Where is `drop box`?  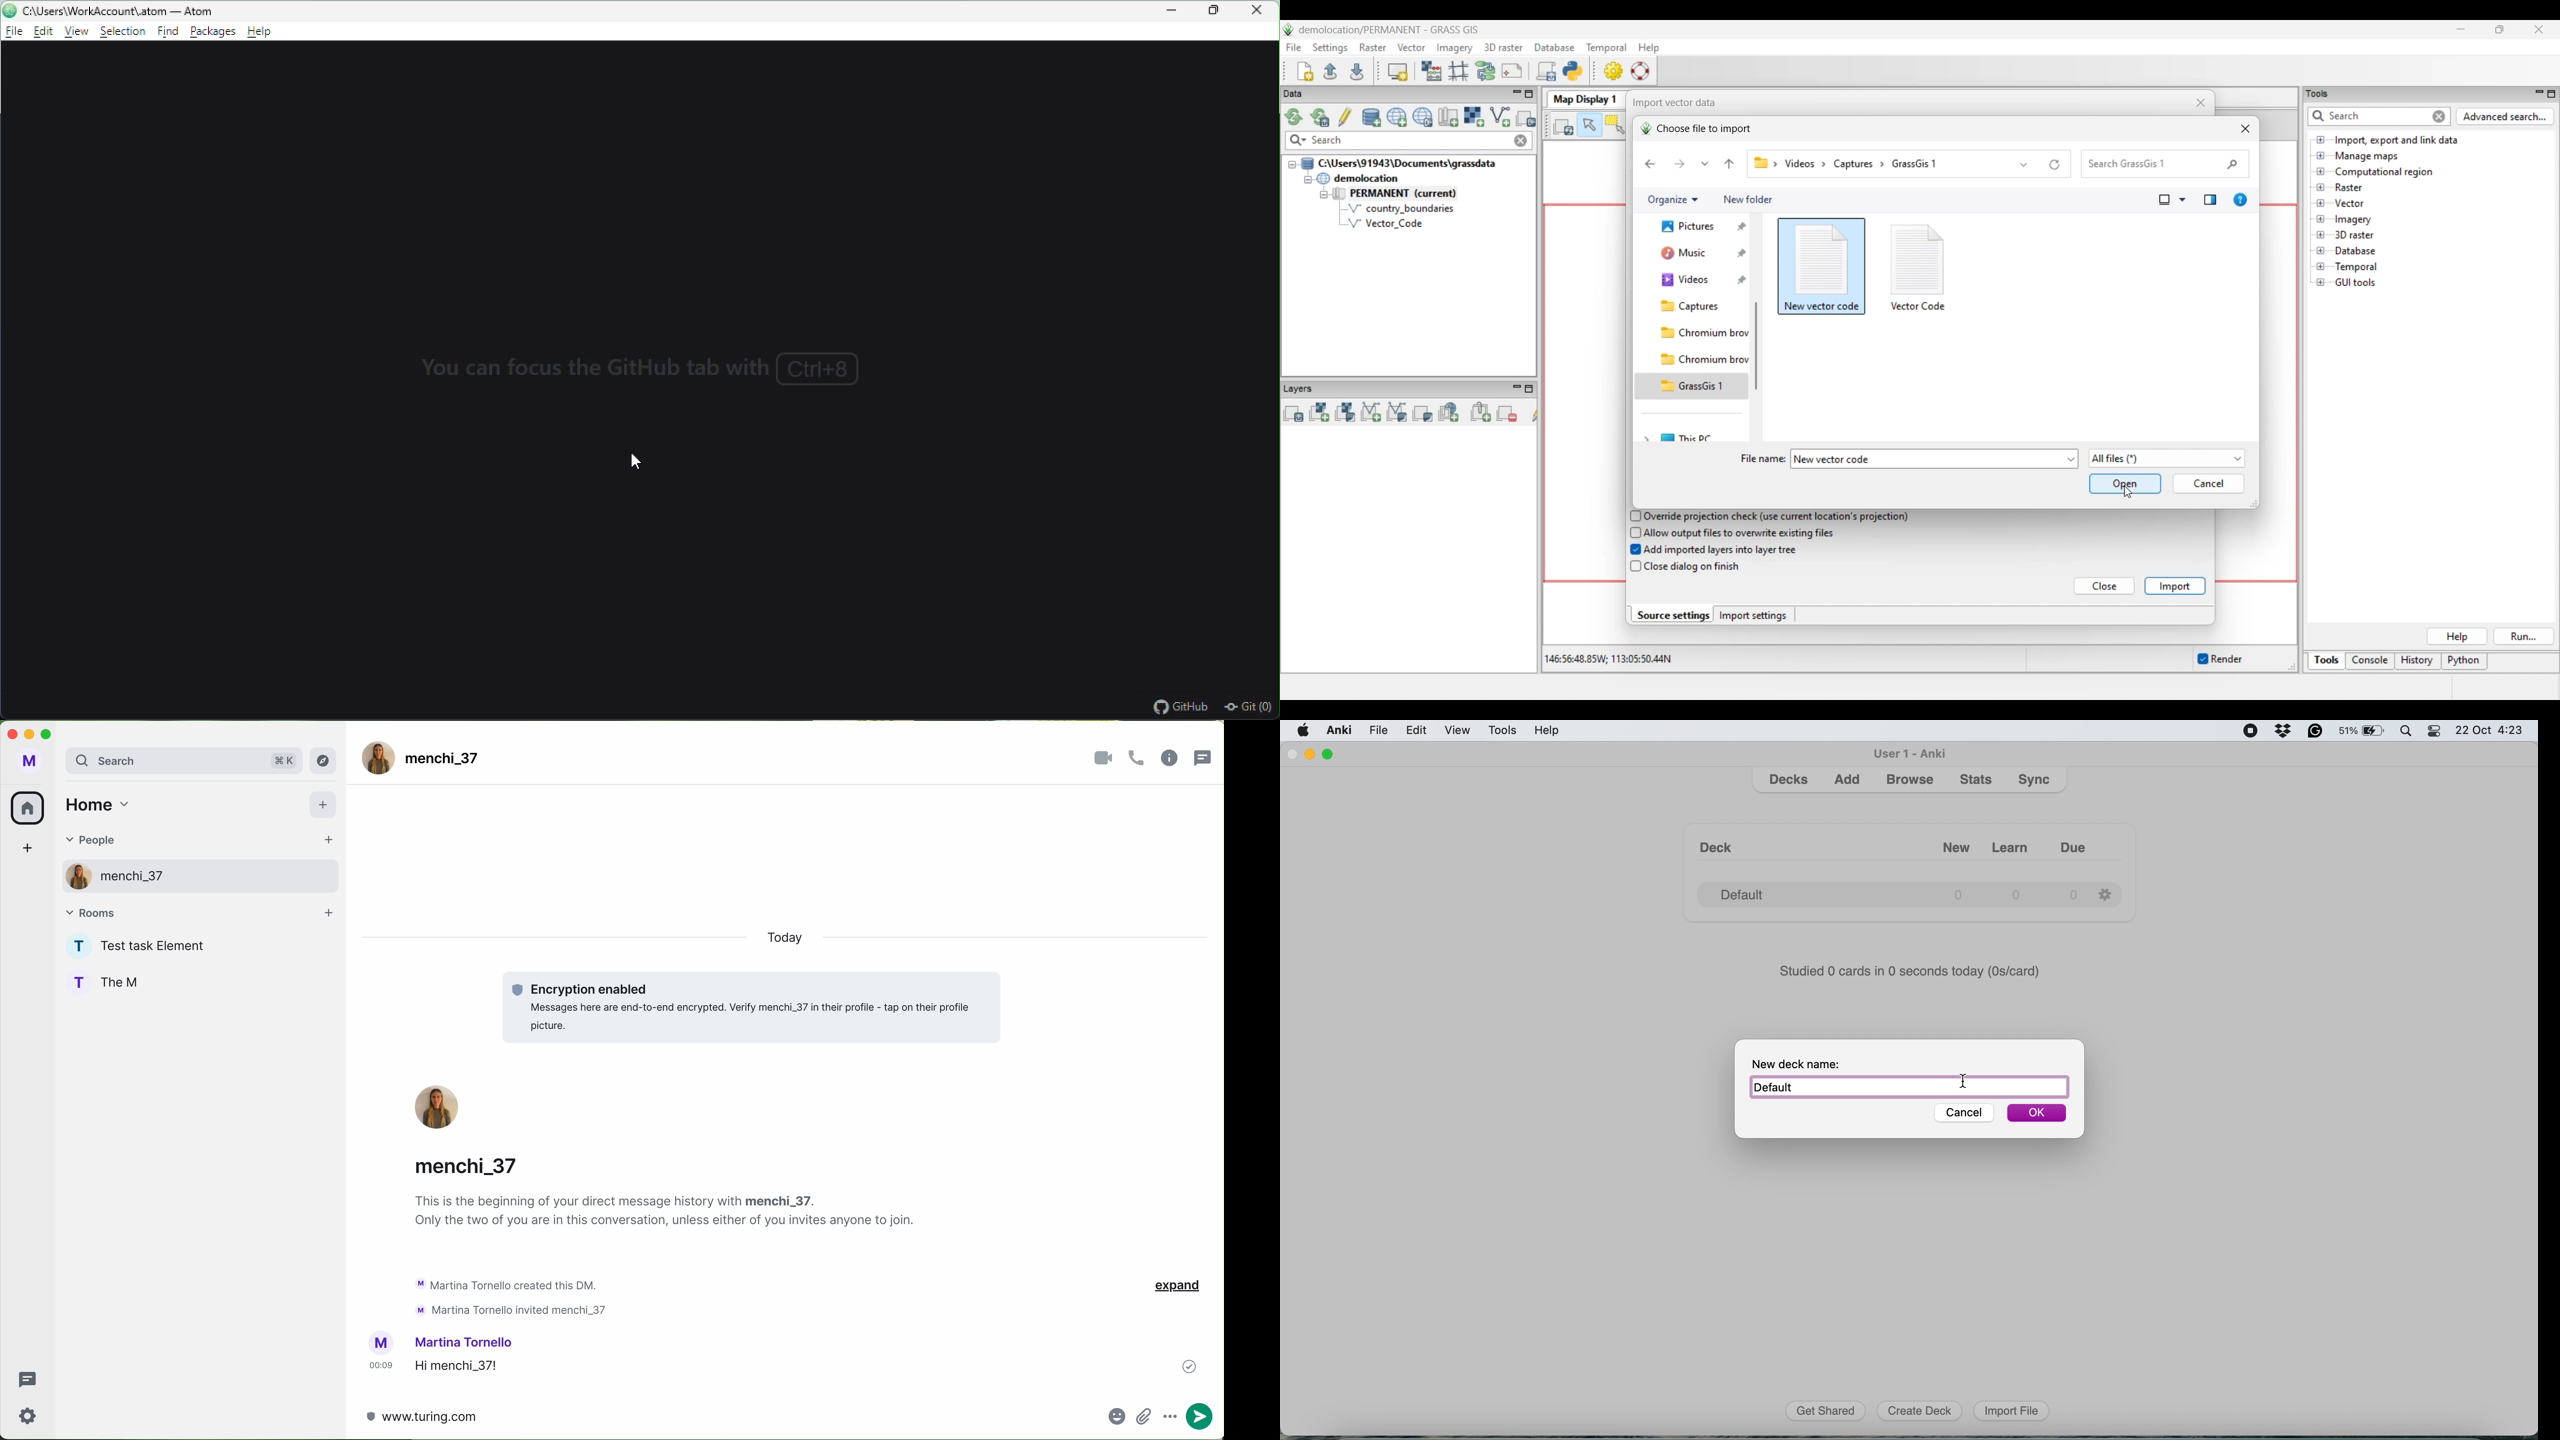
drop box is located at coordinates (2287, 731).